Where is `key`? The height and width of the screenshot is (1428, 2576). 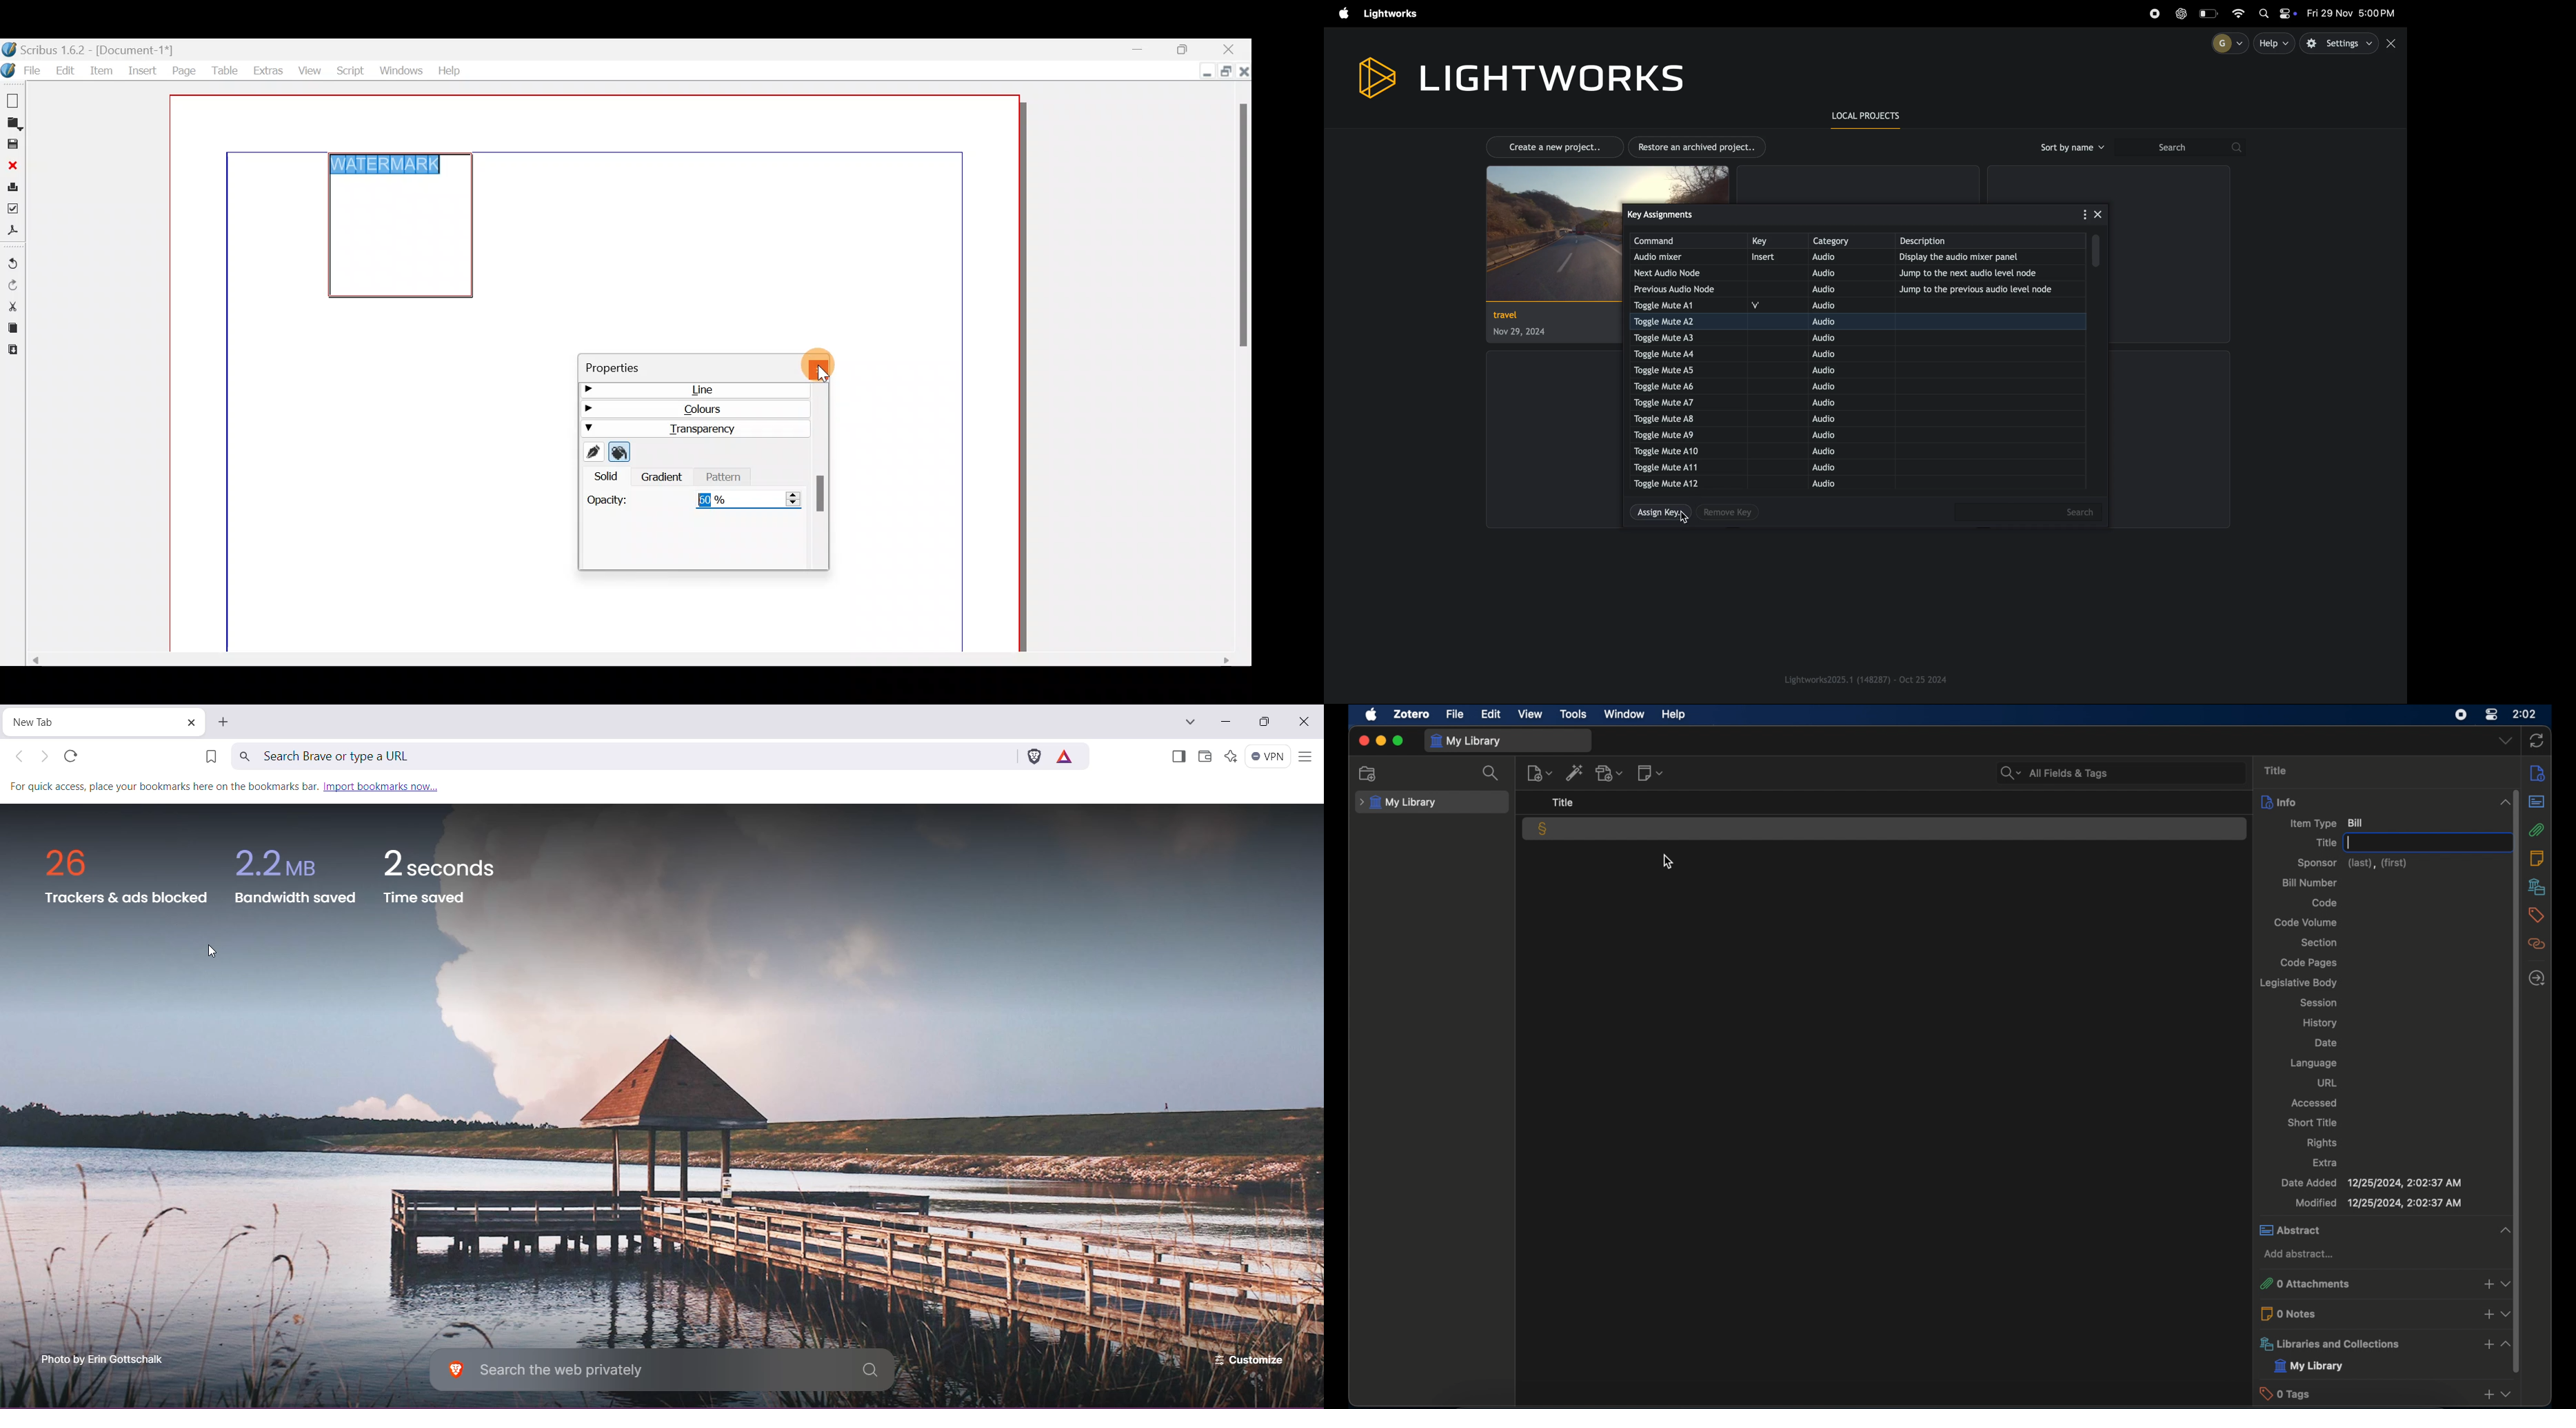 key is located at coordinates (1775, 242).